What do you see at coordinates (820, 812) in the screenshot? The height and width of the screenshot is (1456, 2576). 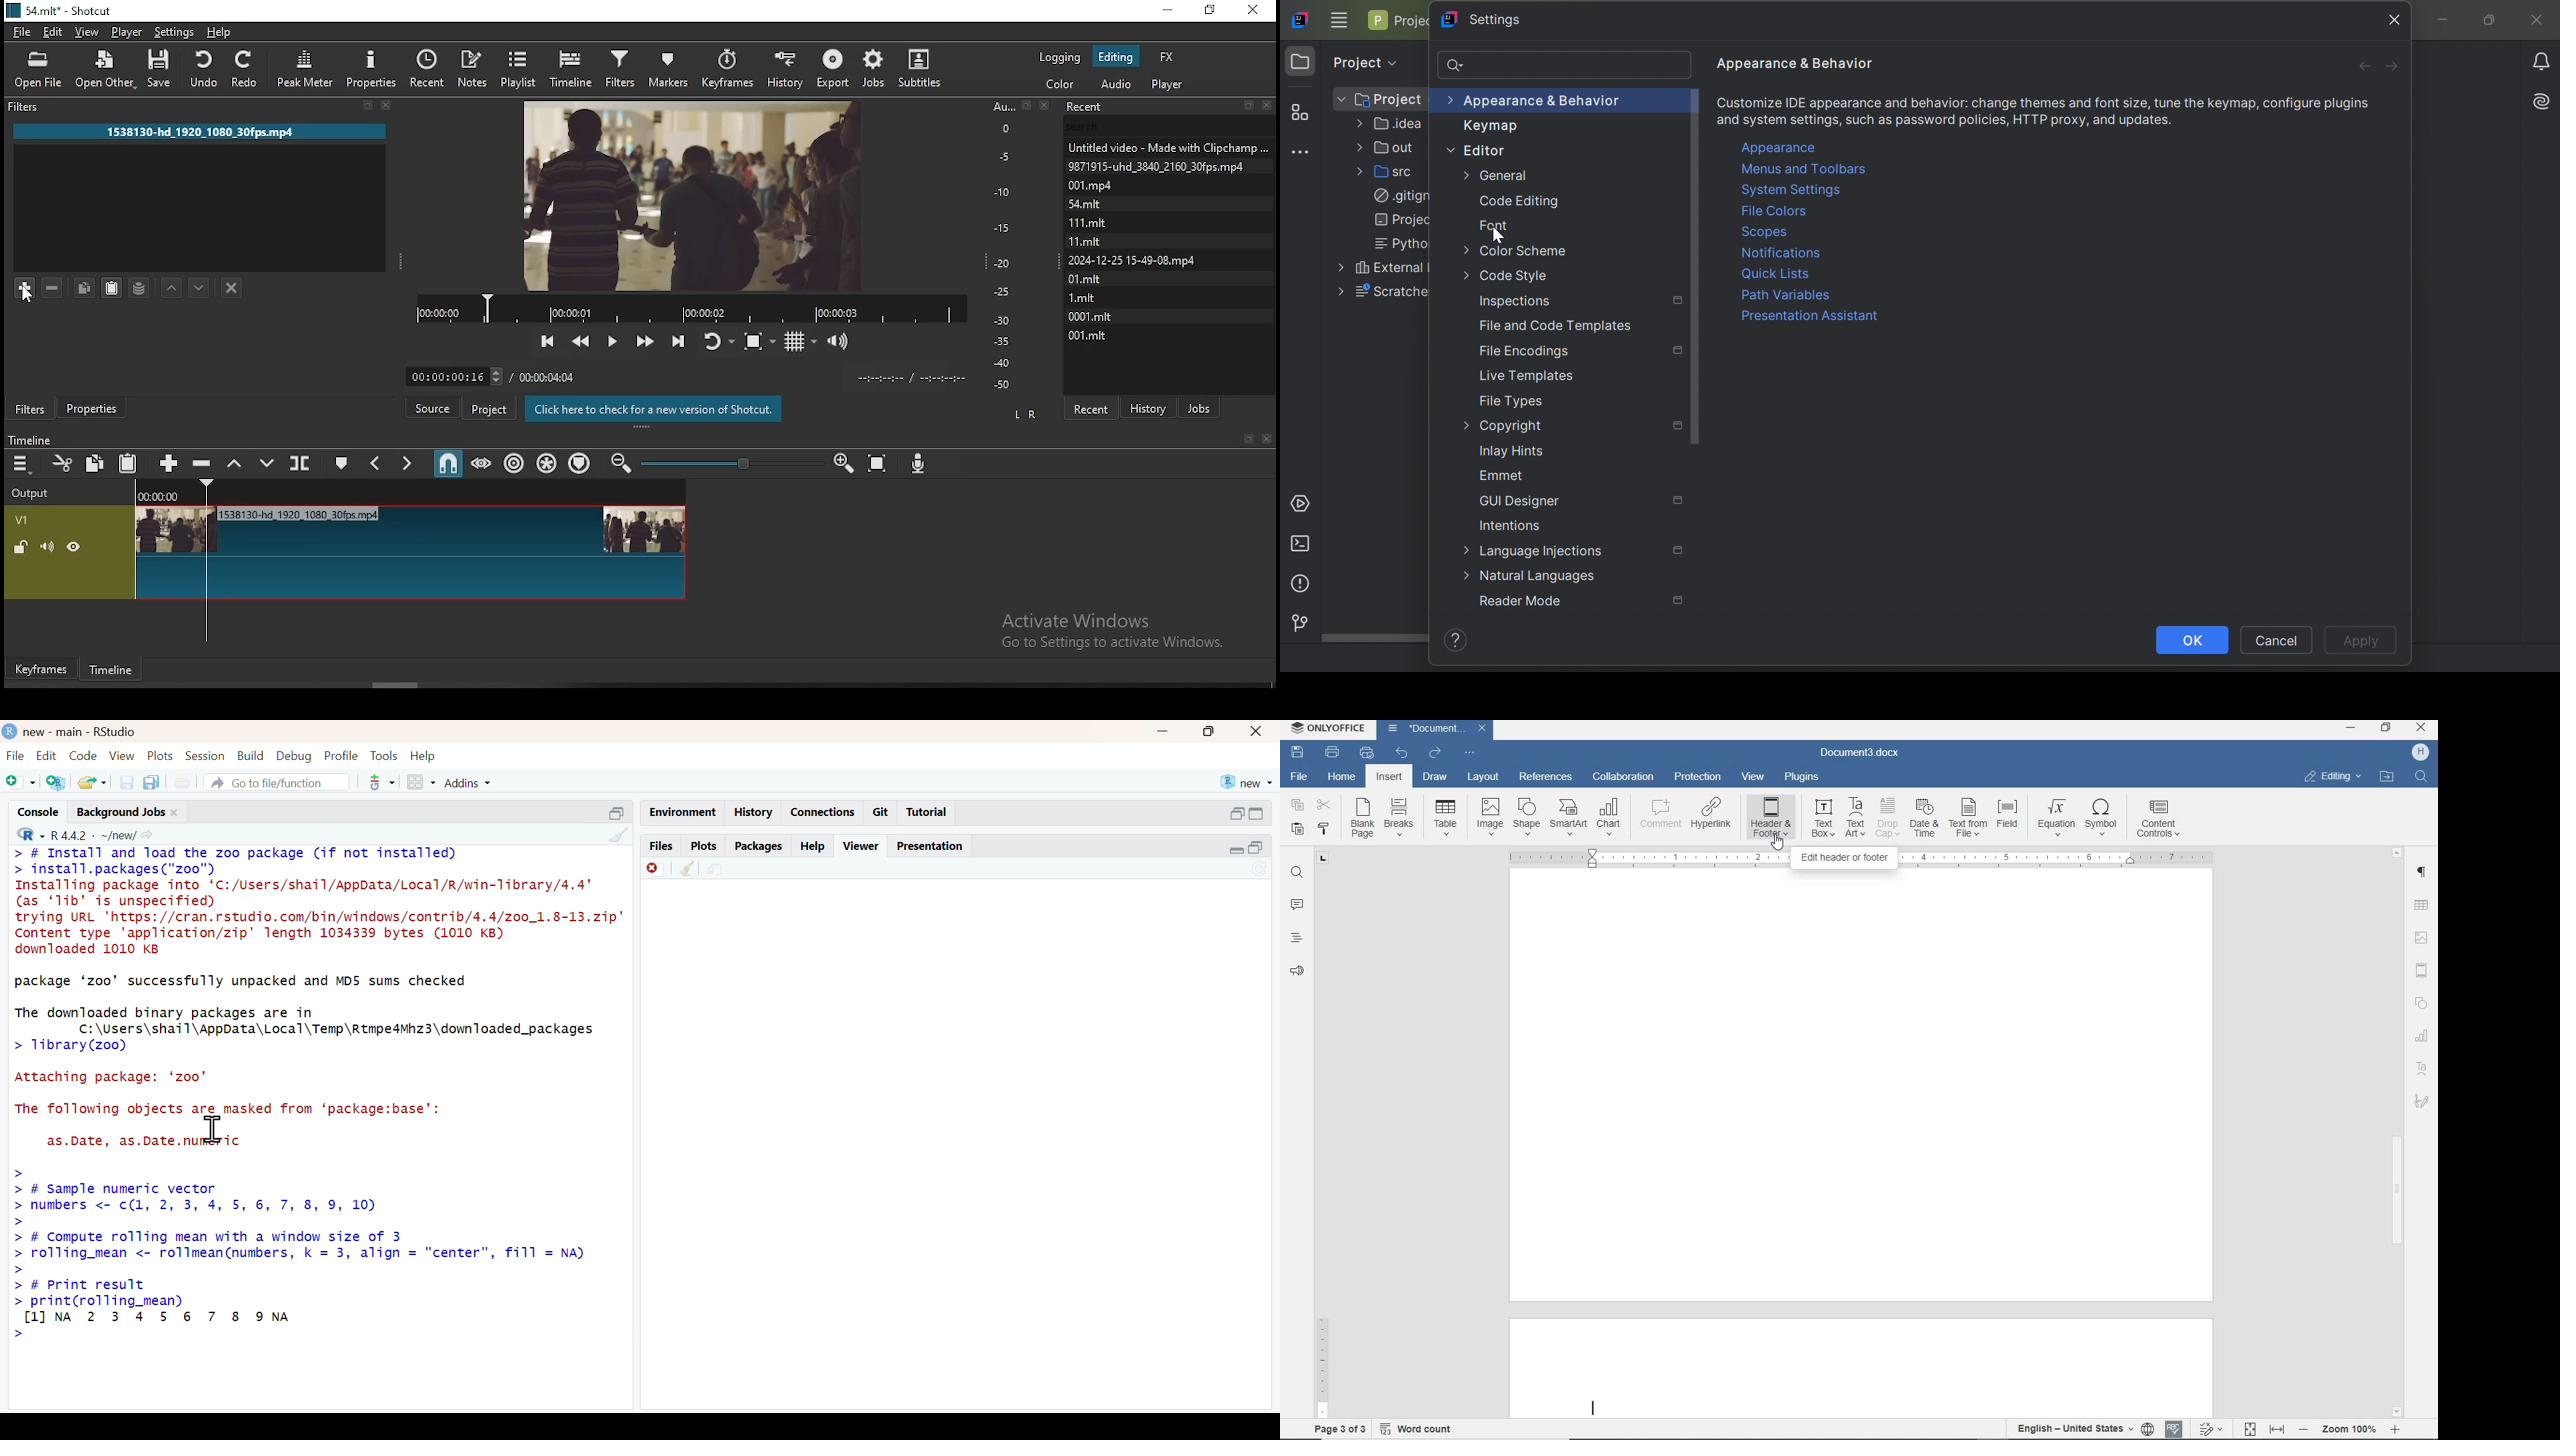 I see `connections` at bounding box center [820, 812].